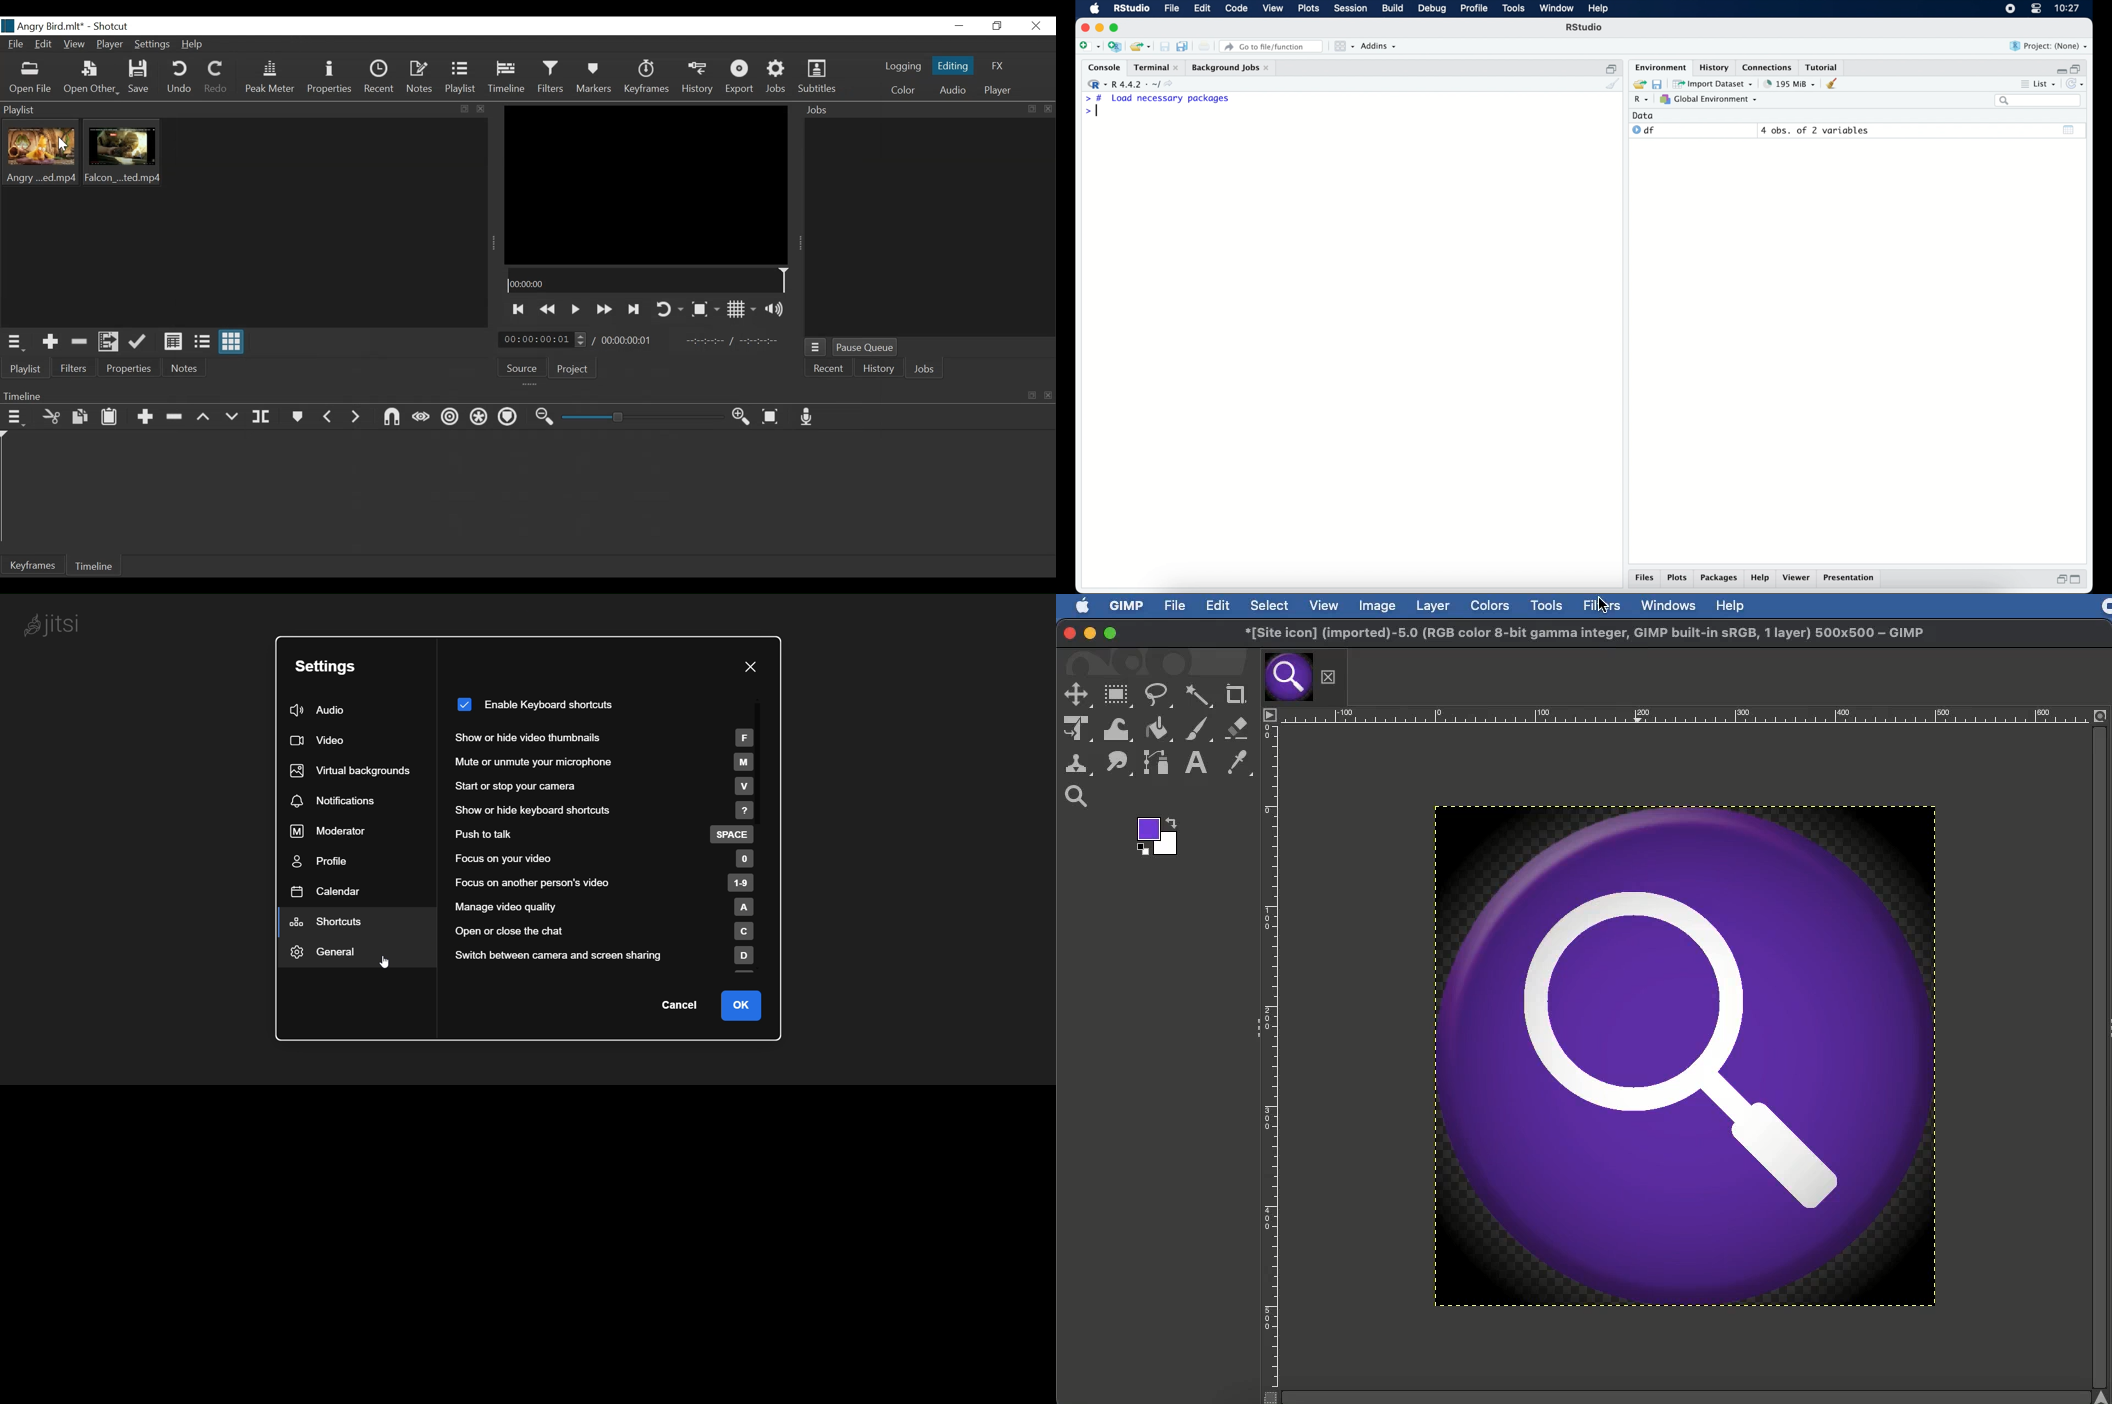 This screenshot has width=2128, height=1428. I want to click on Redo, so click(216, 78).